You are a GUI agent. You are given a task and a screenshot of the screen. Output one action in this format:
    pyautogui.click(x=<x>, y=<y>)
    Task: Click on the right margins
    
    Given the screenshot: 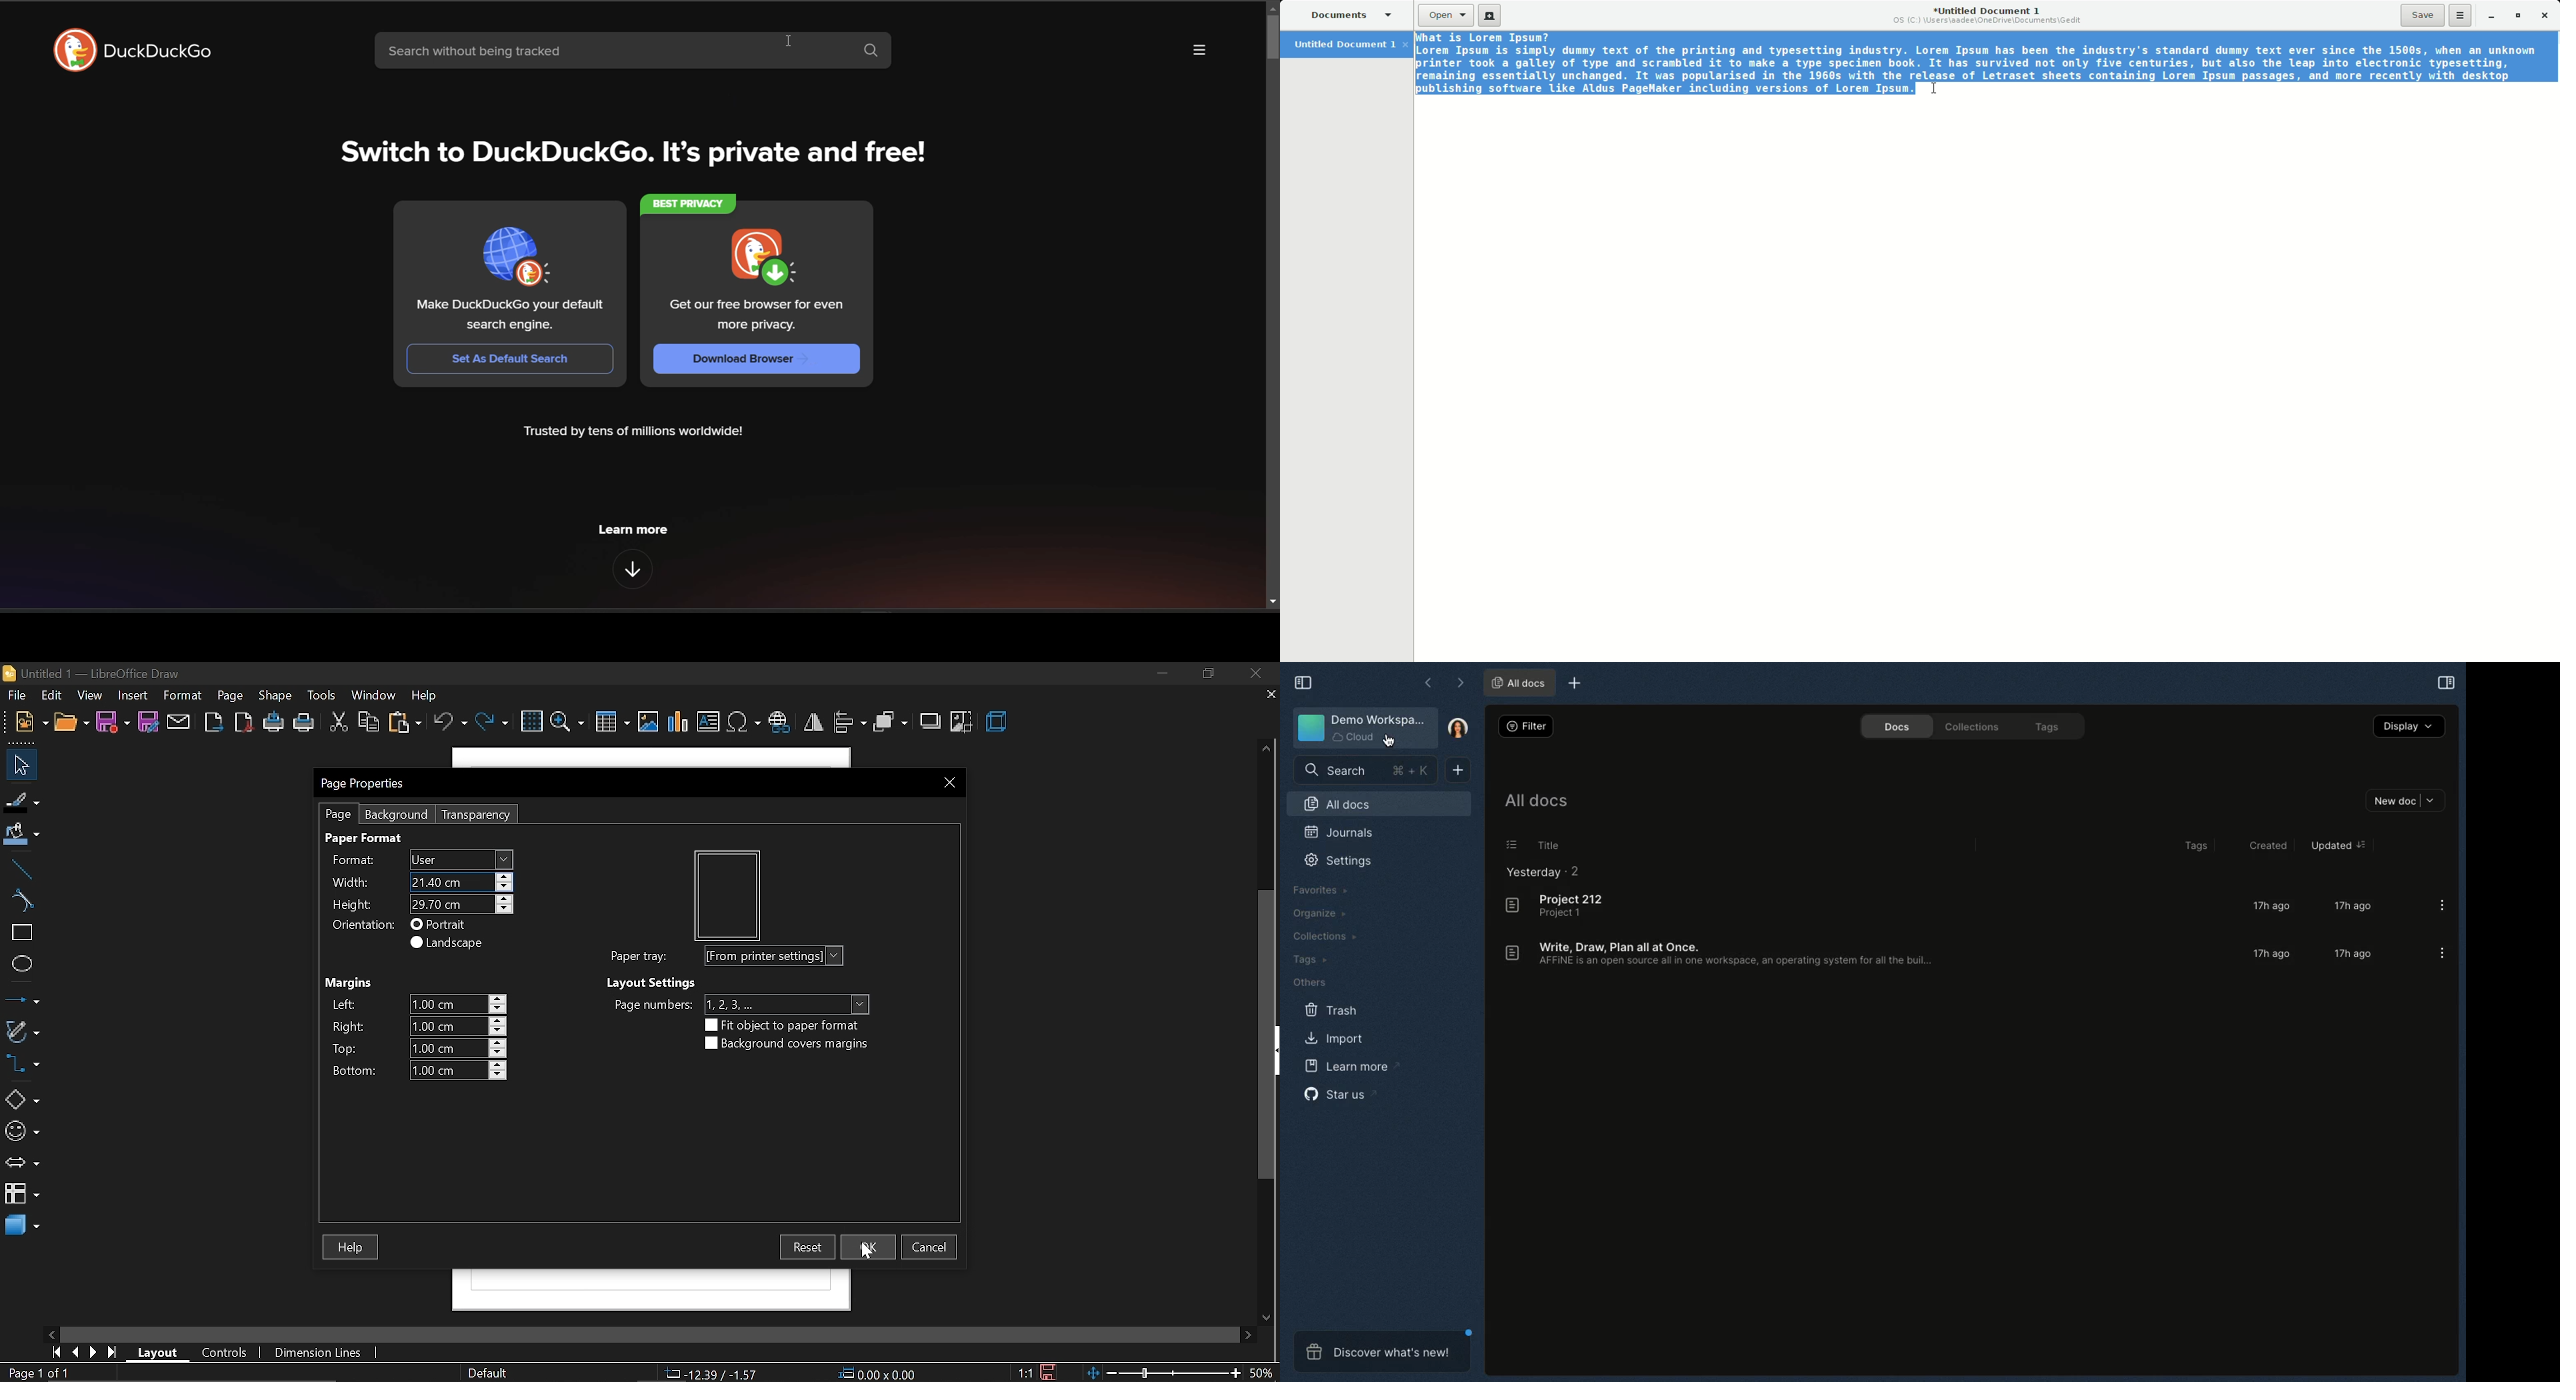 What is the action you would take?
    pyautogui.click(x=351, y=1025)
    